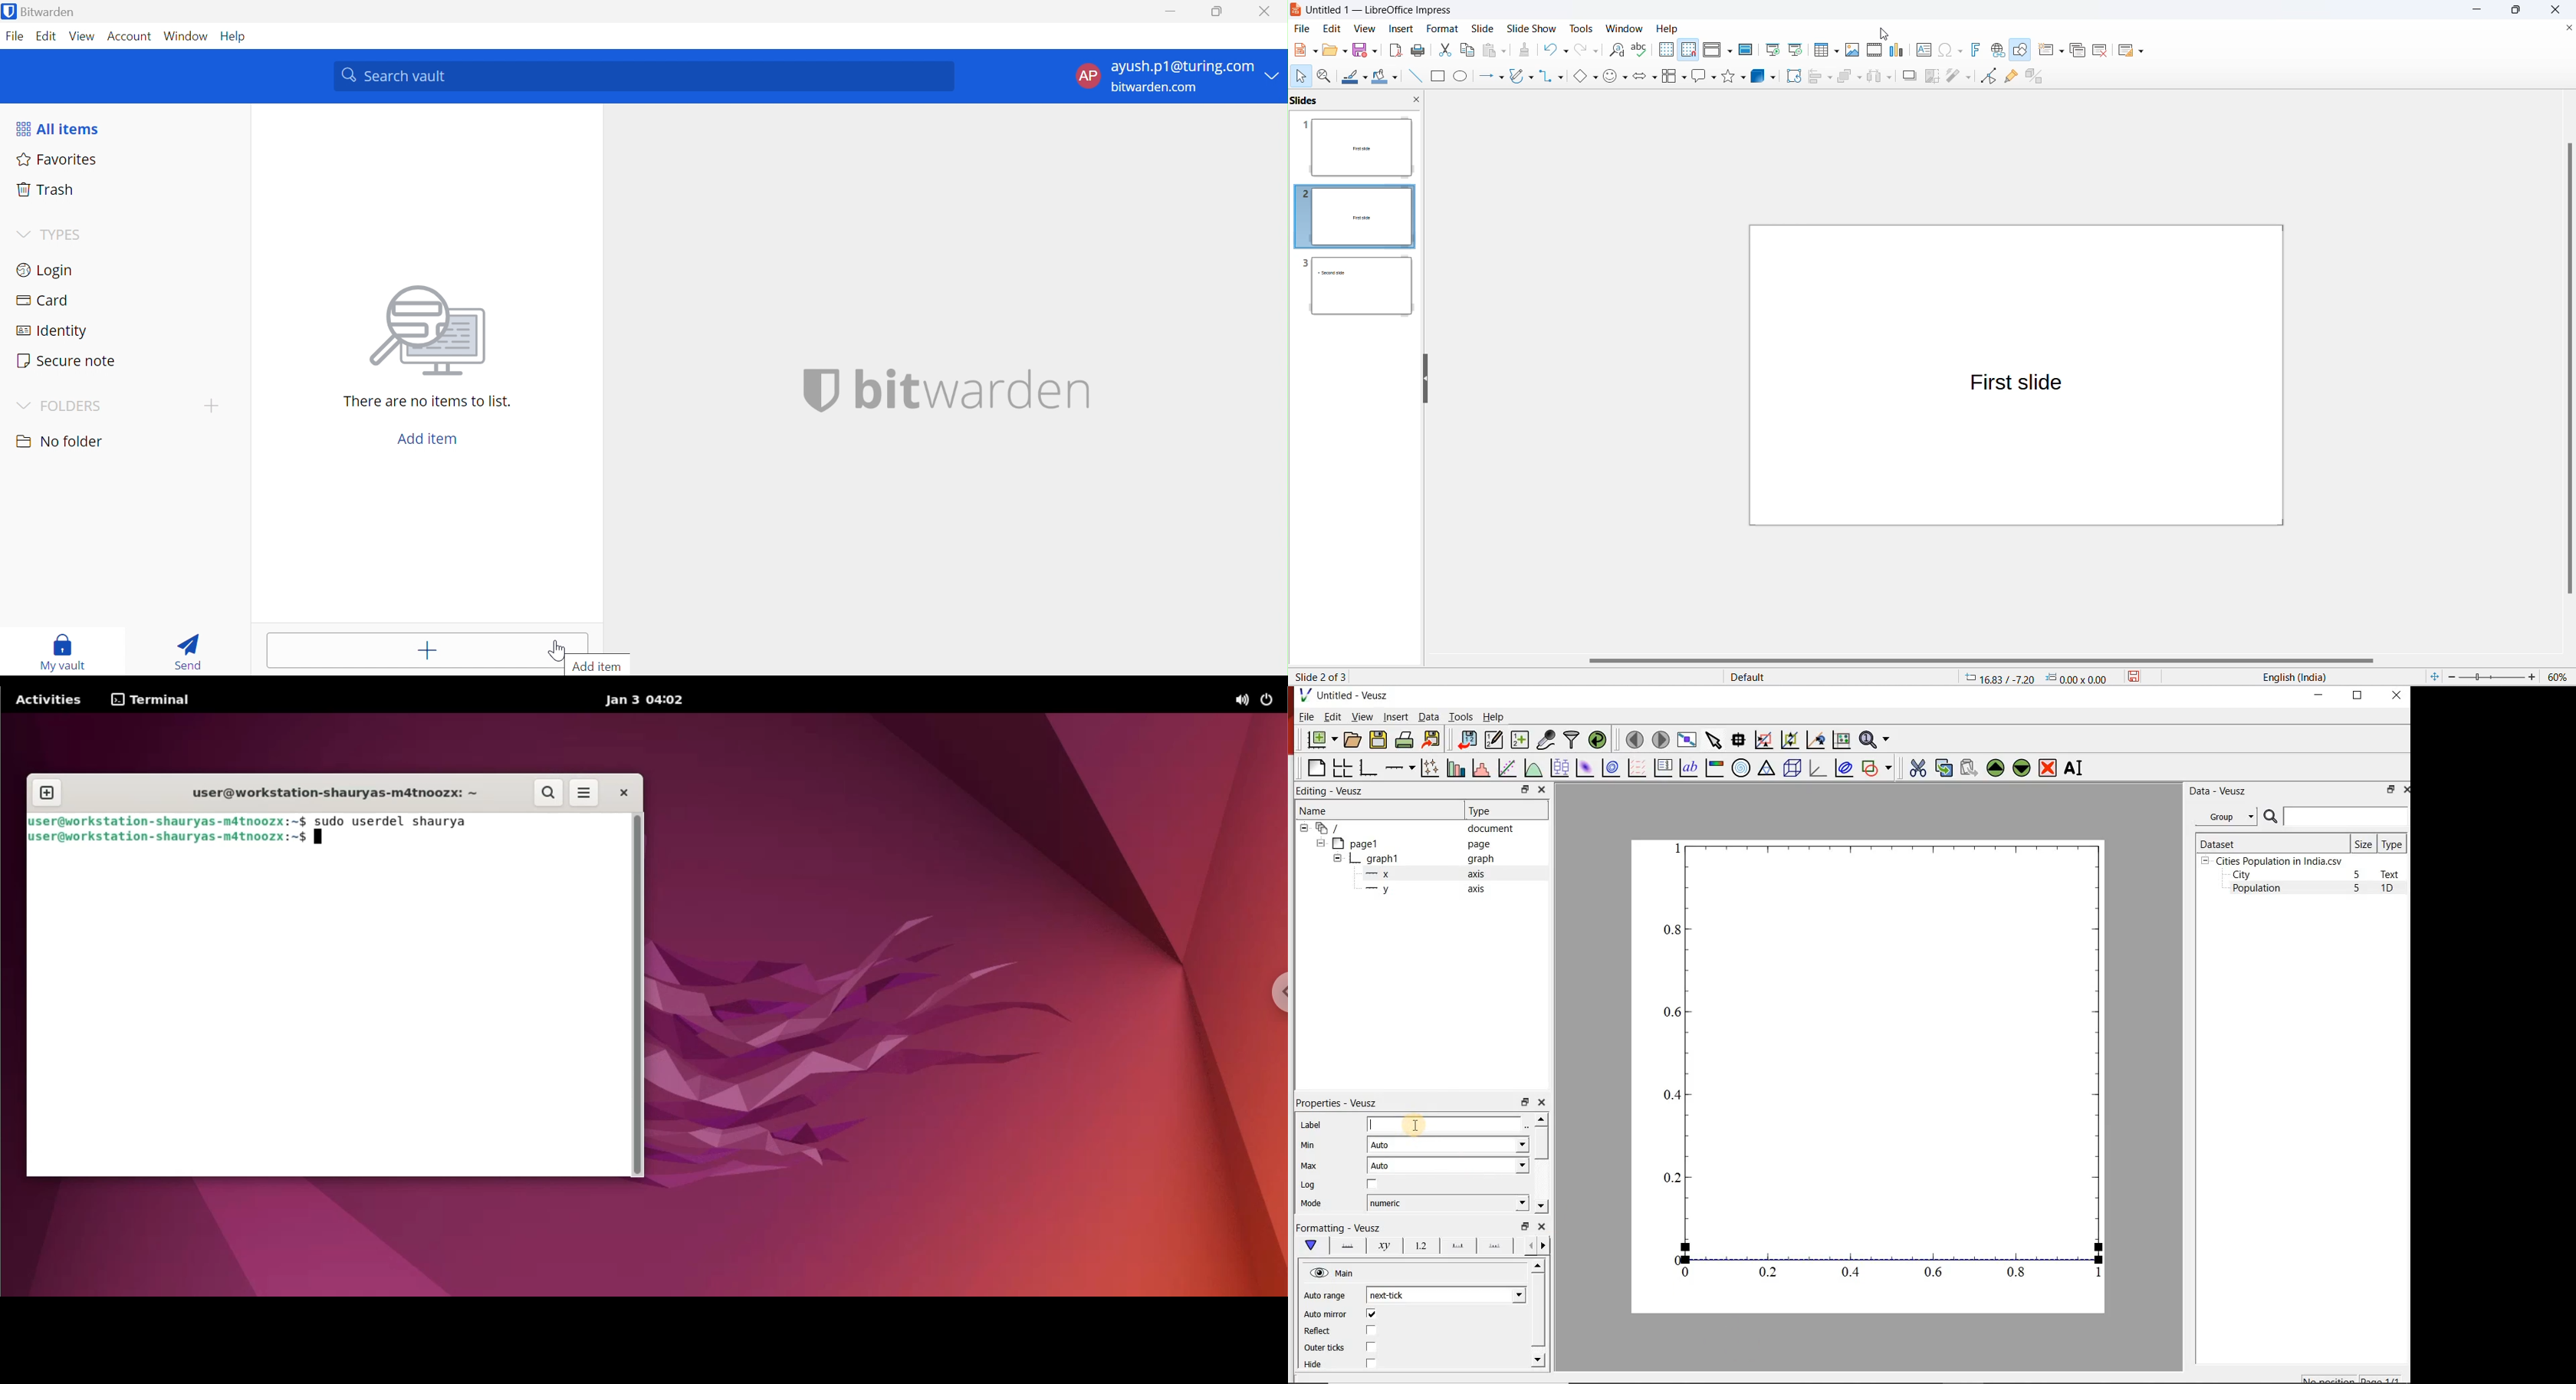  What do you see at coordinates (1321, 675) in the screenshot?
I see `current slide` at bounding box center [1321, 675].